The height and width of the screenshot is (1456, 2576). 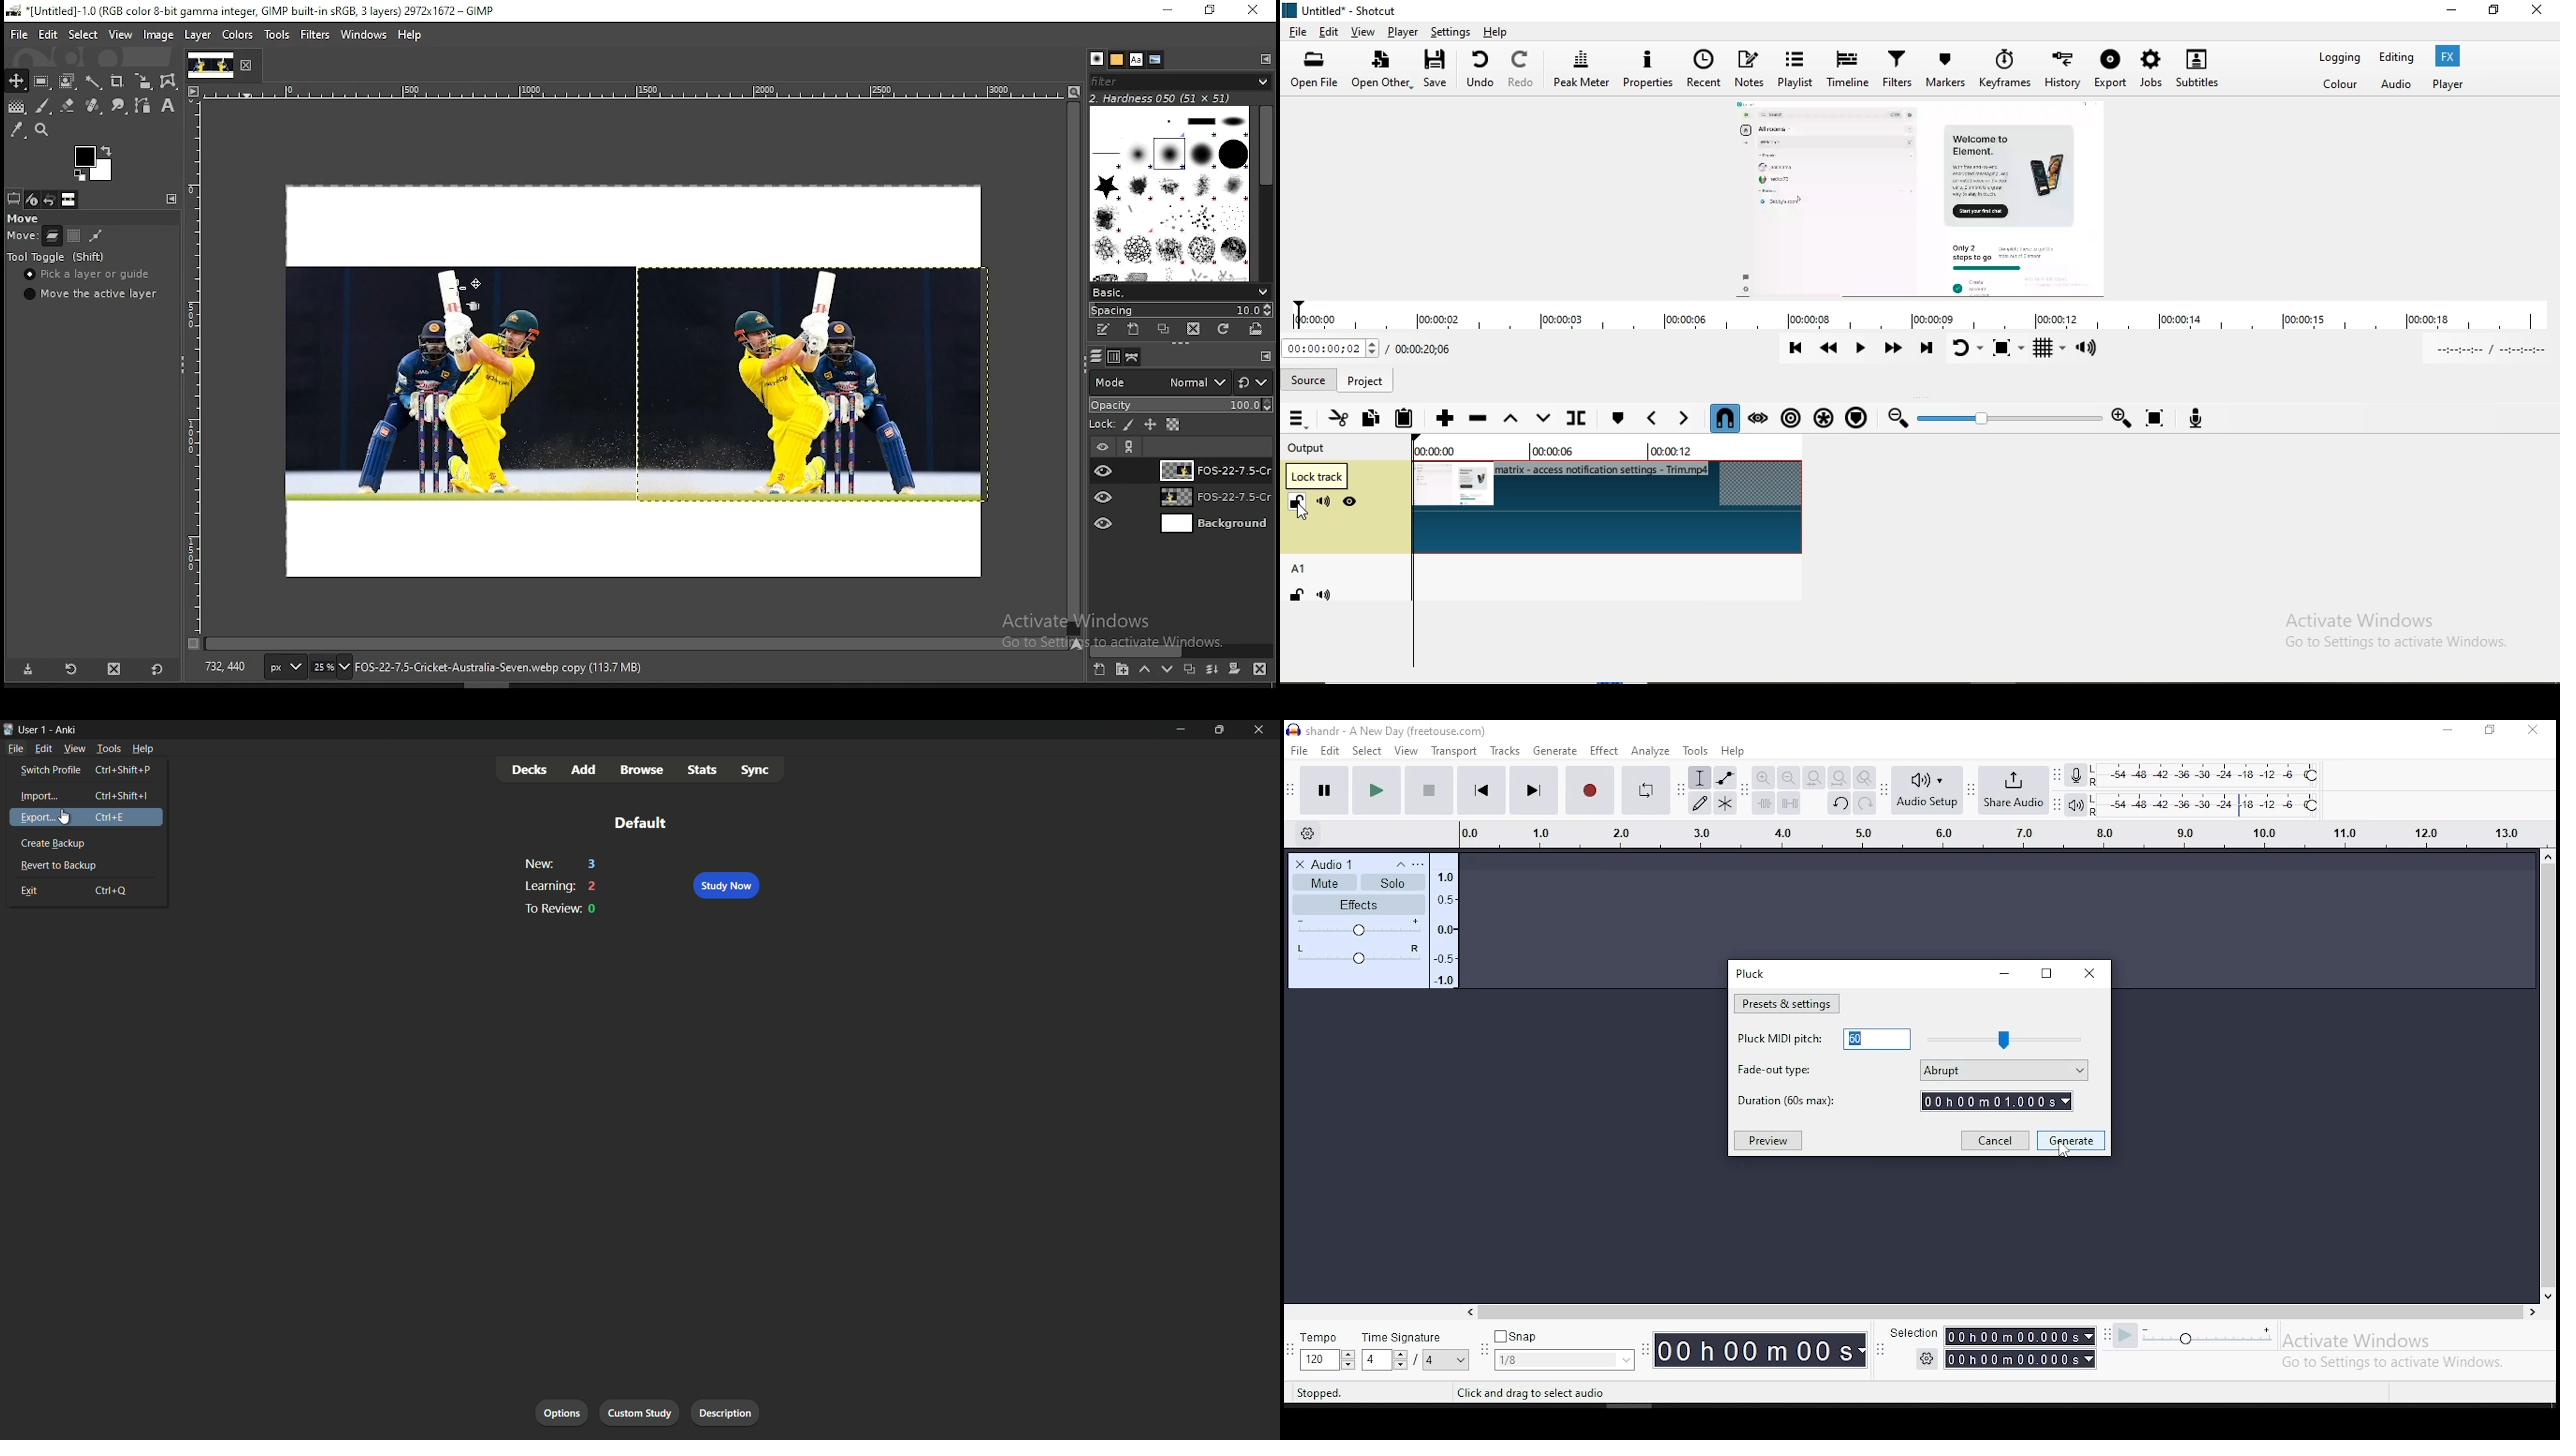 What do you see at coordinates (1430, 789) in the screenshot?
I see `stop` at bounding box center [1430, 789].